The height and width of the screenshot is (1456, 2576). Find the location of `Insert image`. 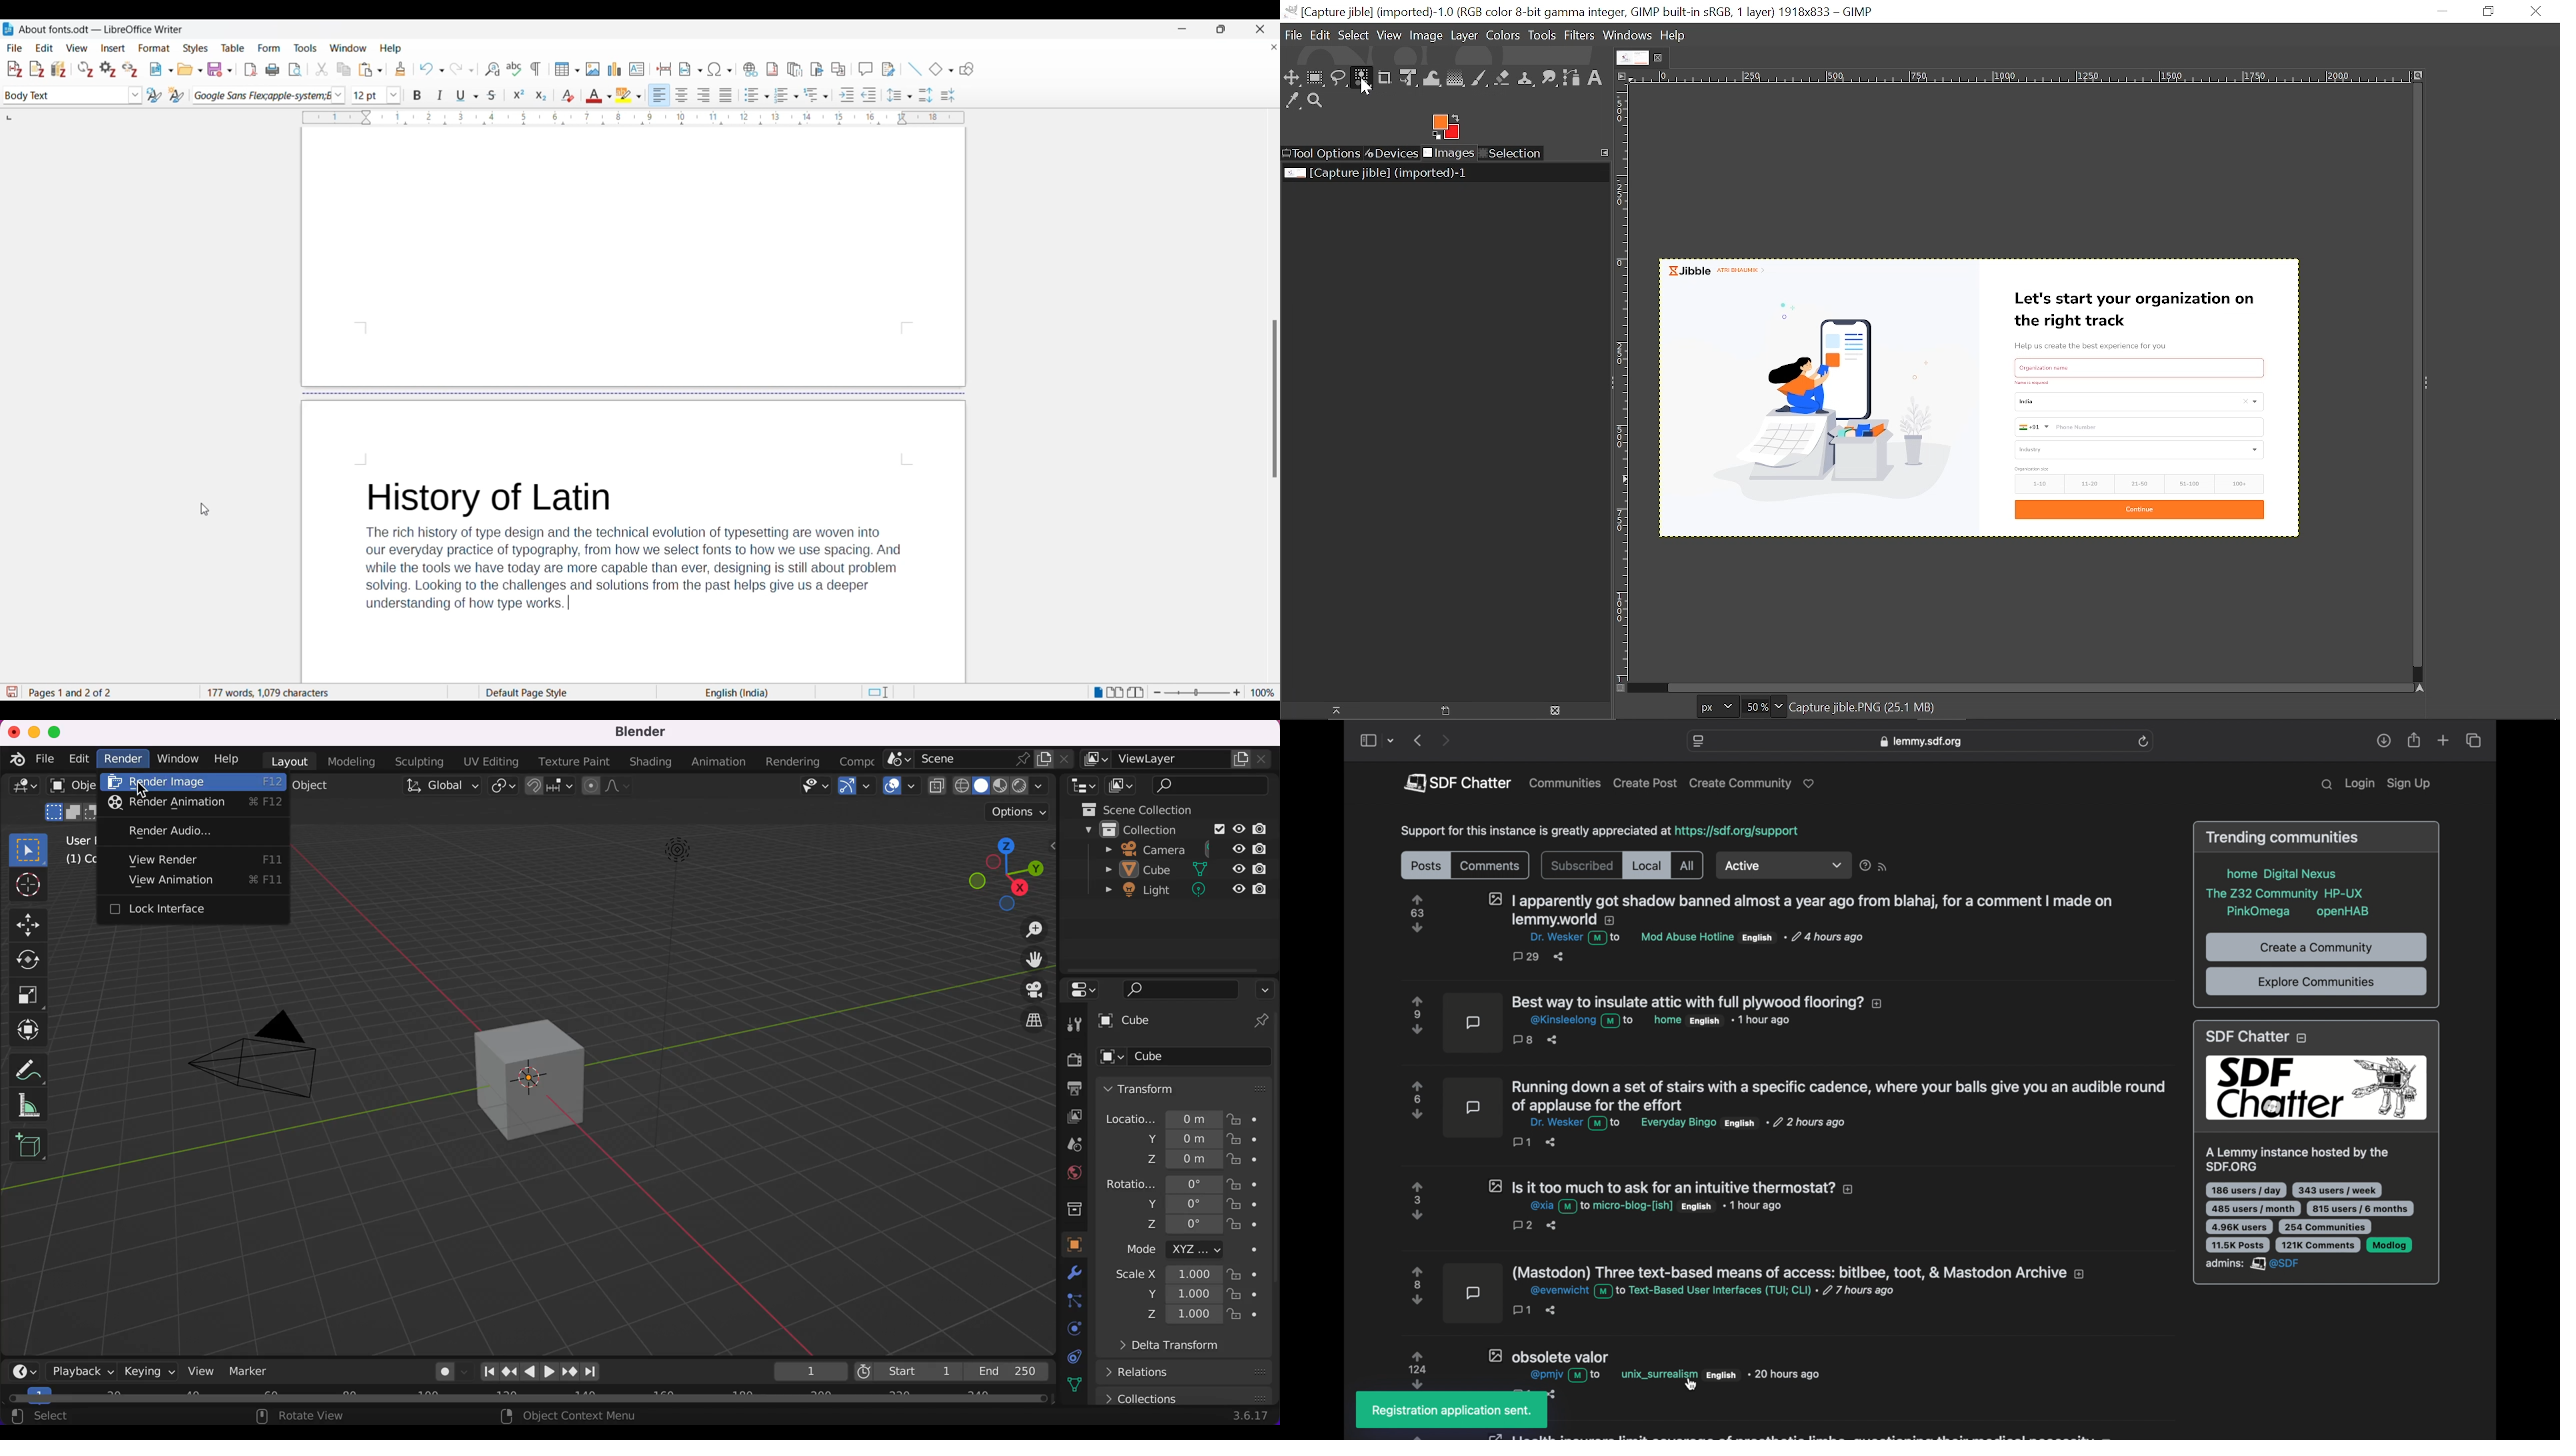

Insert image is located at coordinates (593, 69).